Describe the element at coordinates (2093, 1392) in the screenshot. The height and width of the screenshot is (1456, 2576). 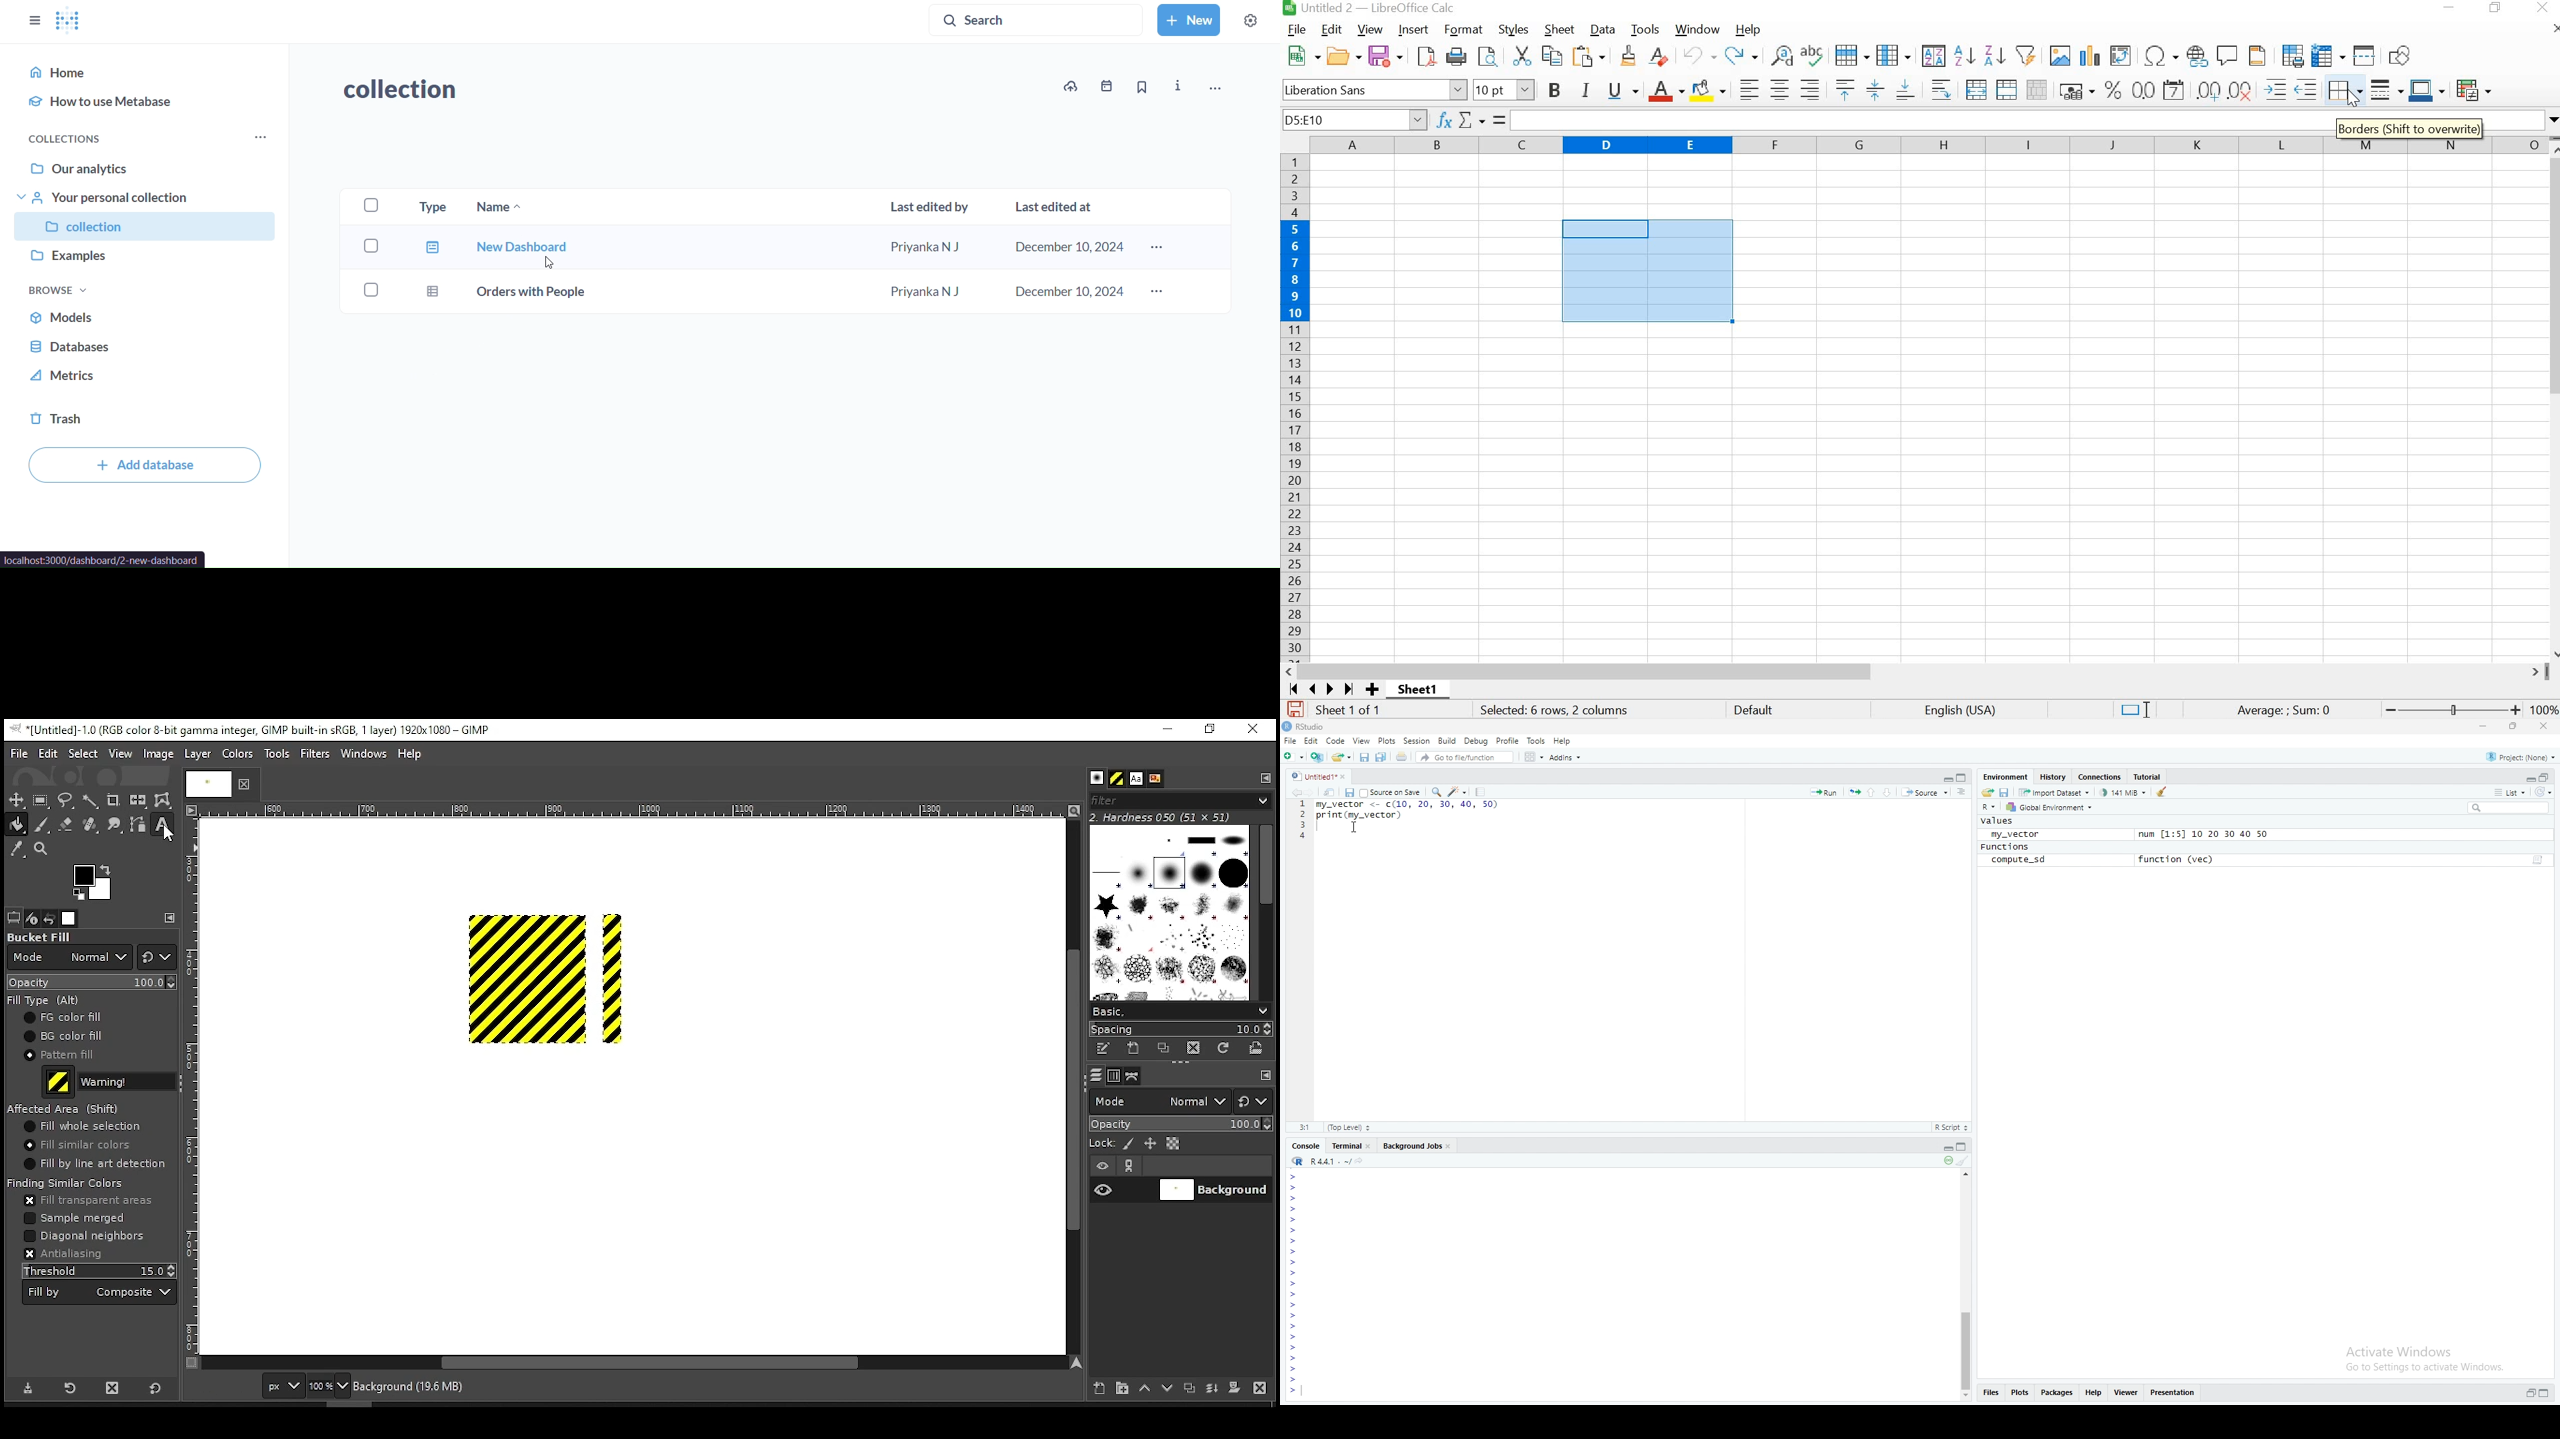
I see `Help` at that location.